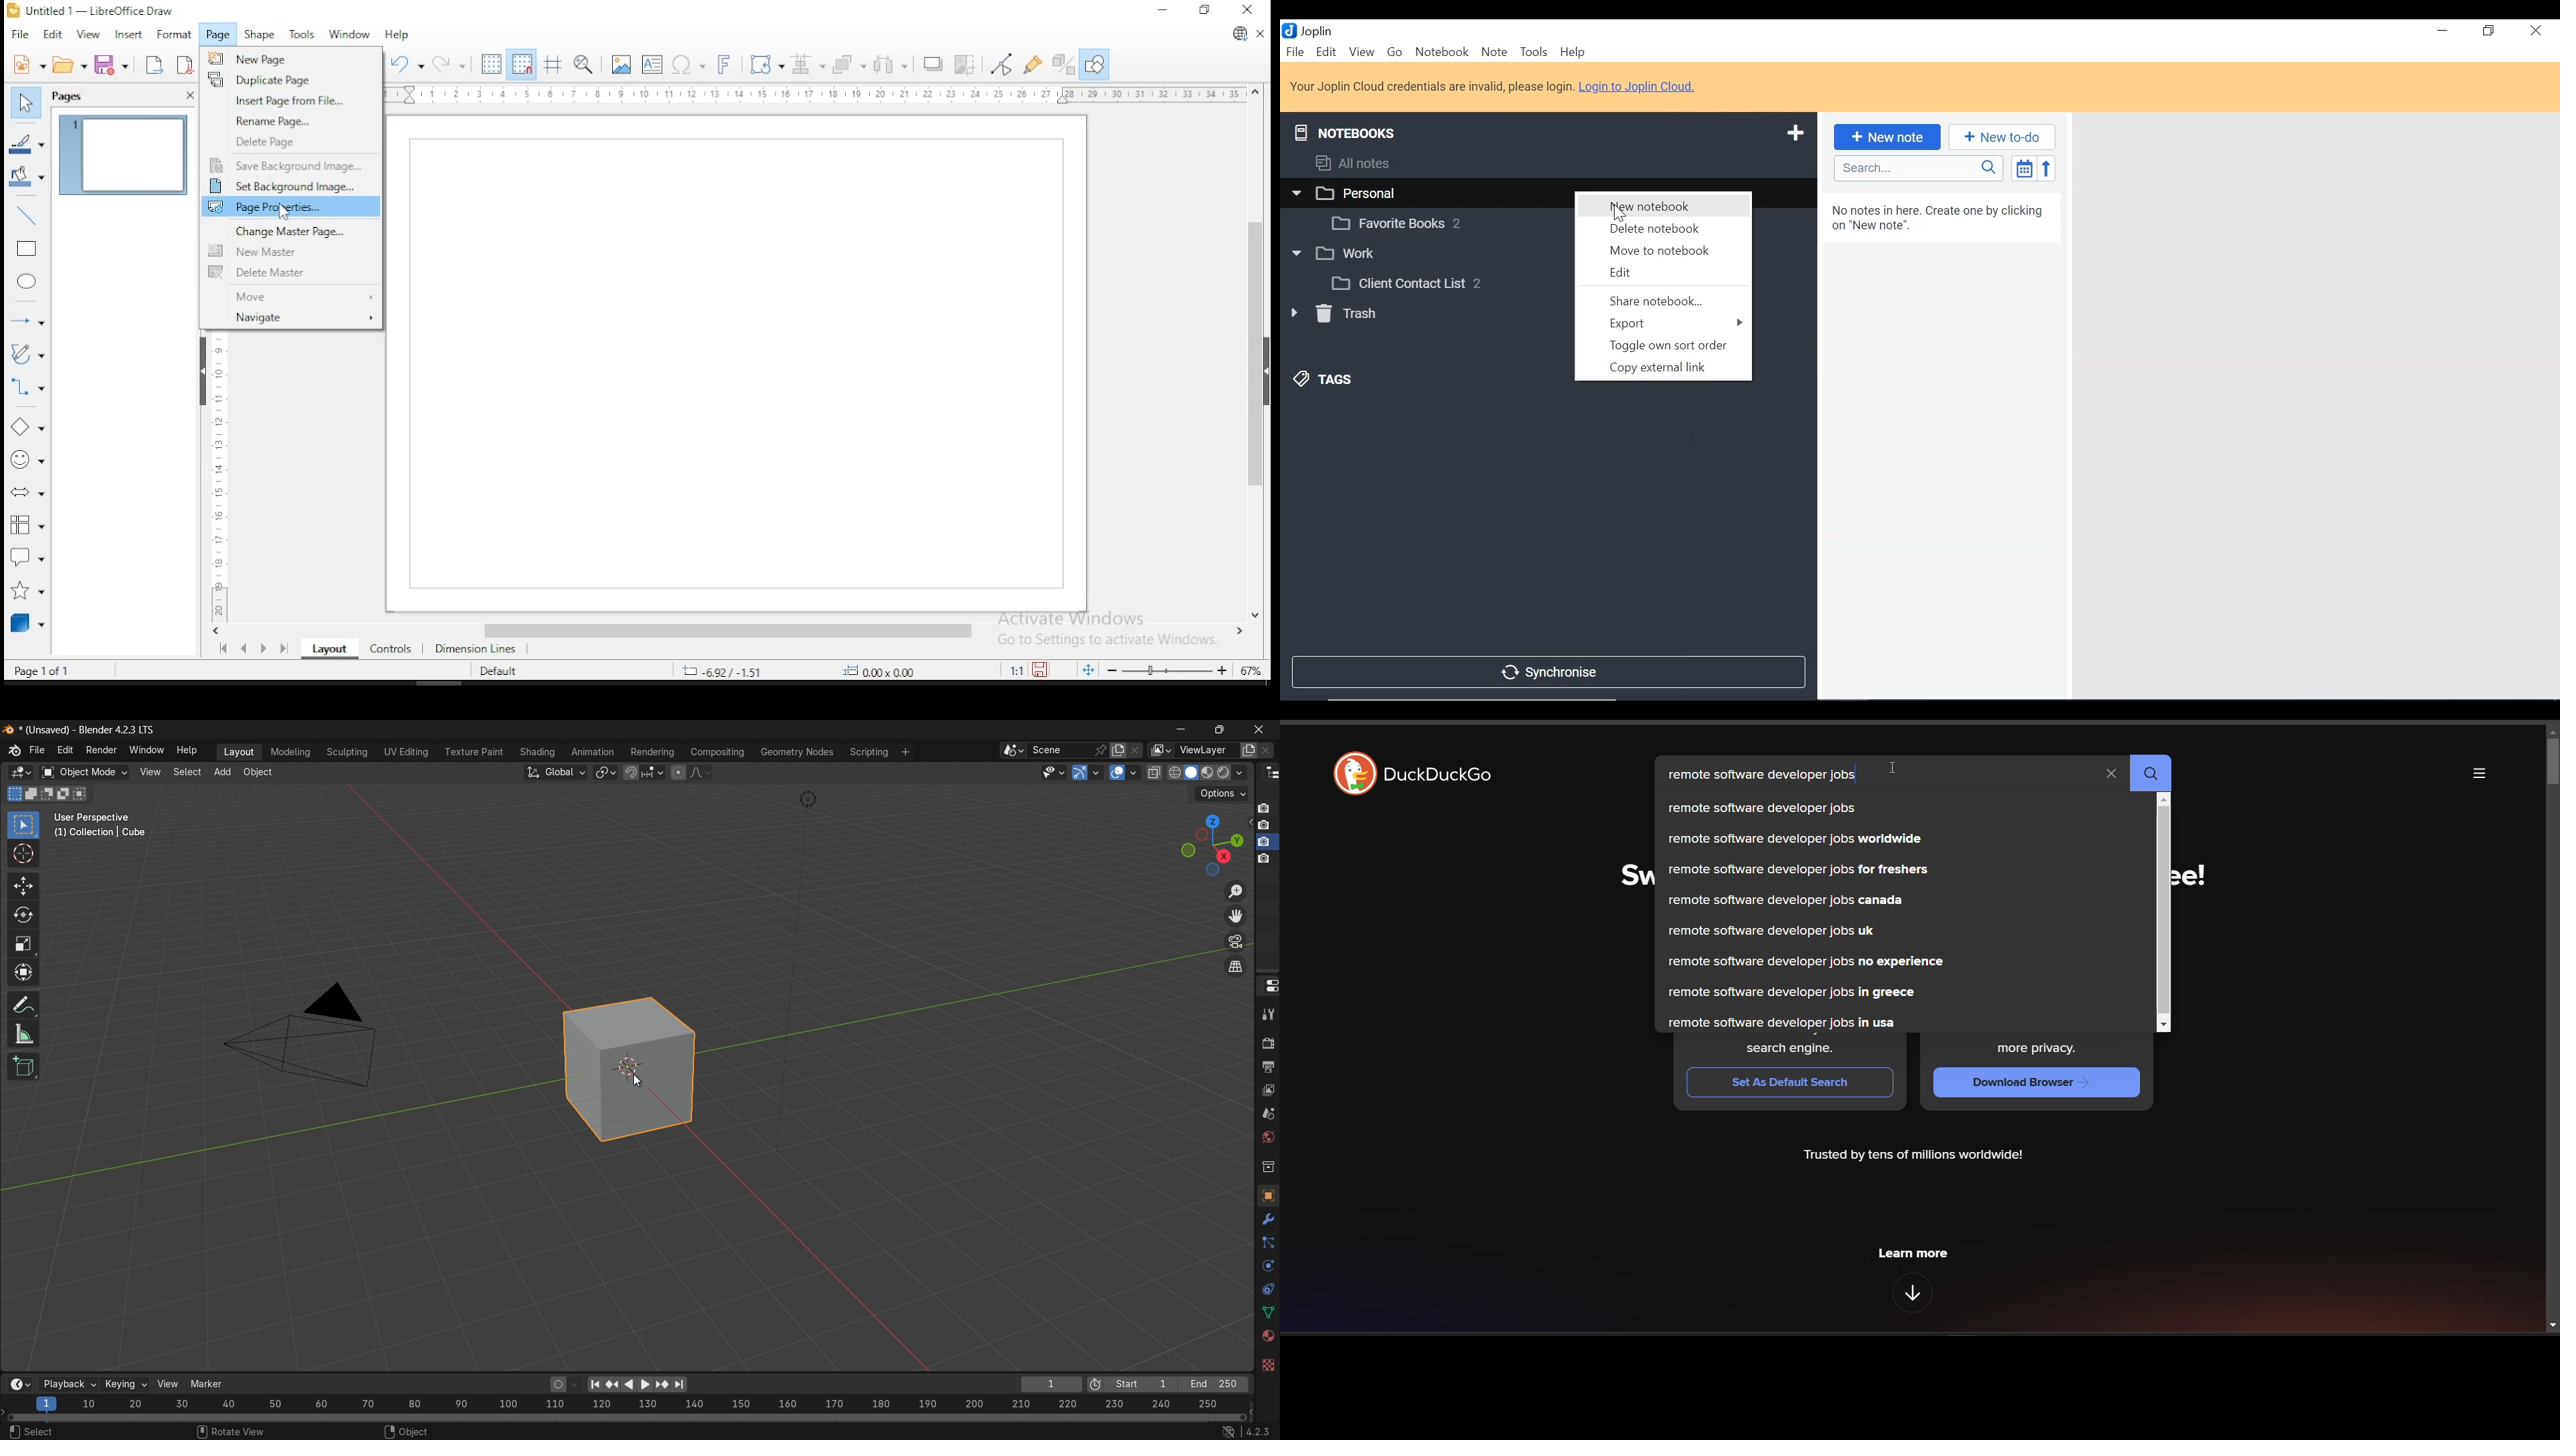  Describe the element at coordinates (1546, 673) in the screenshot. I see `Synchronise` at that location.